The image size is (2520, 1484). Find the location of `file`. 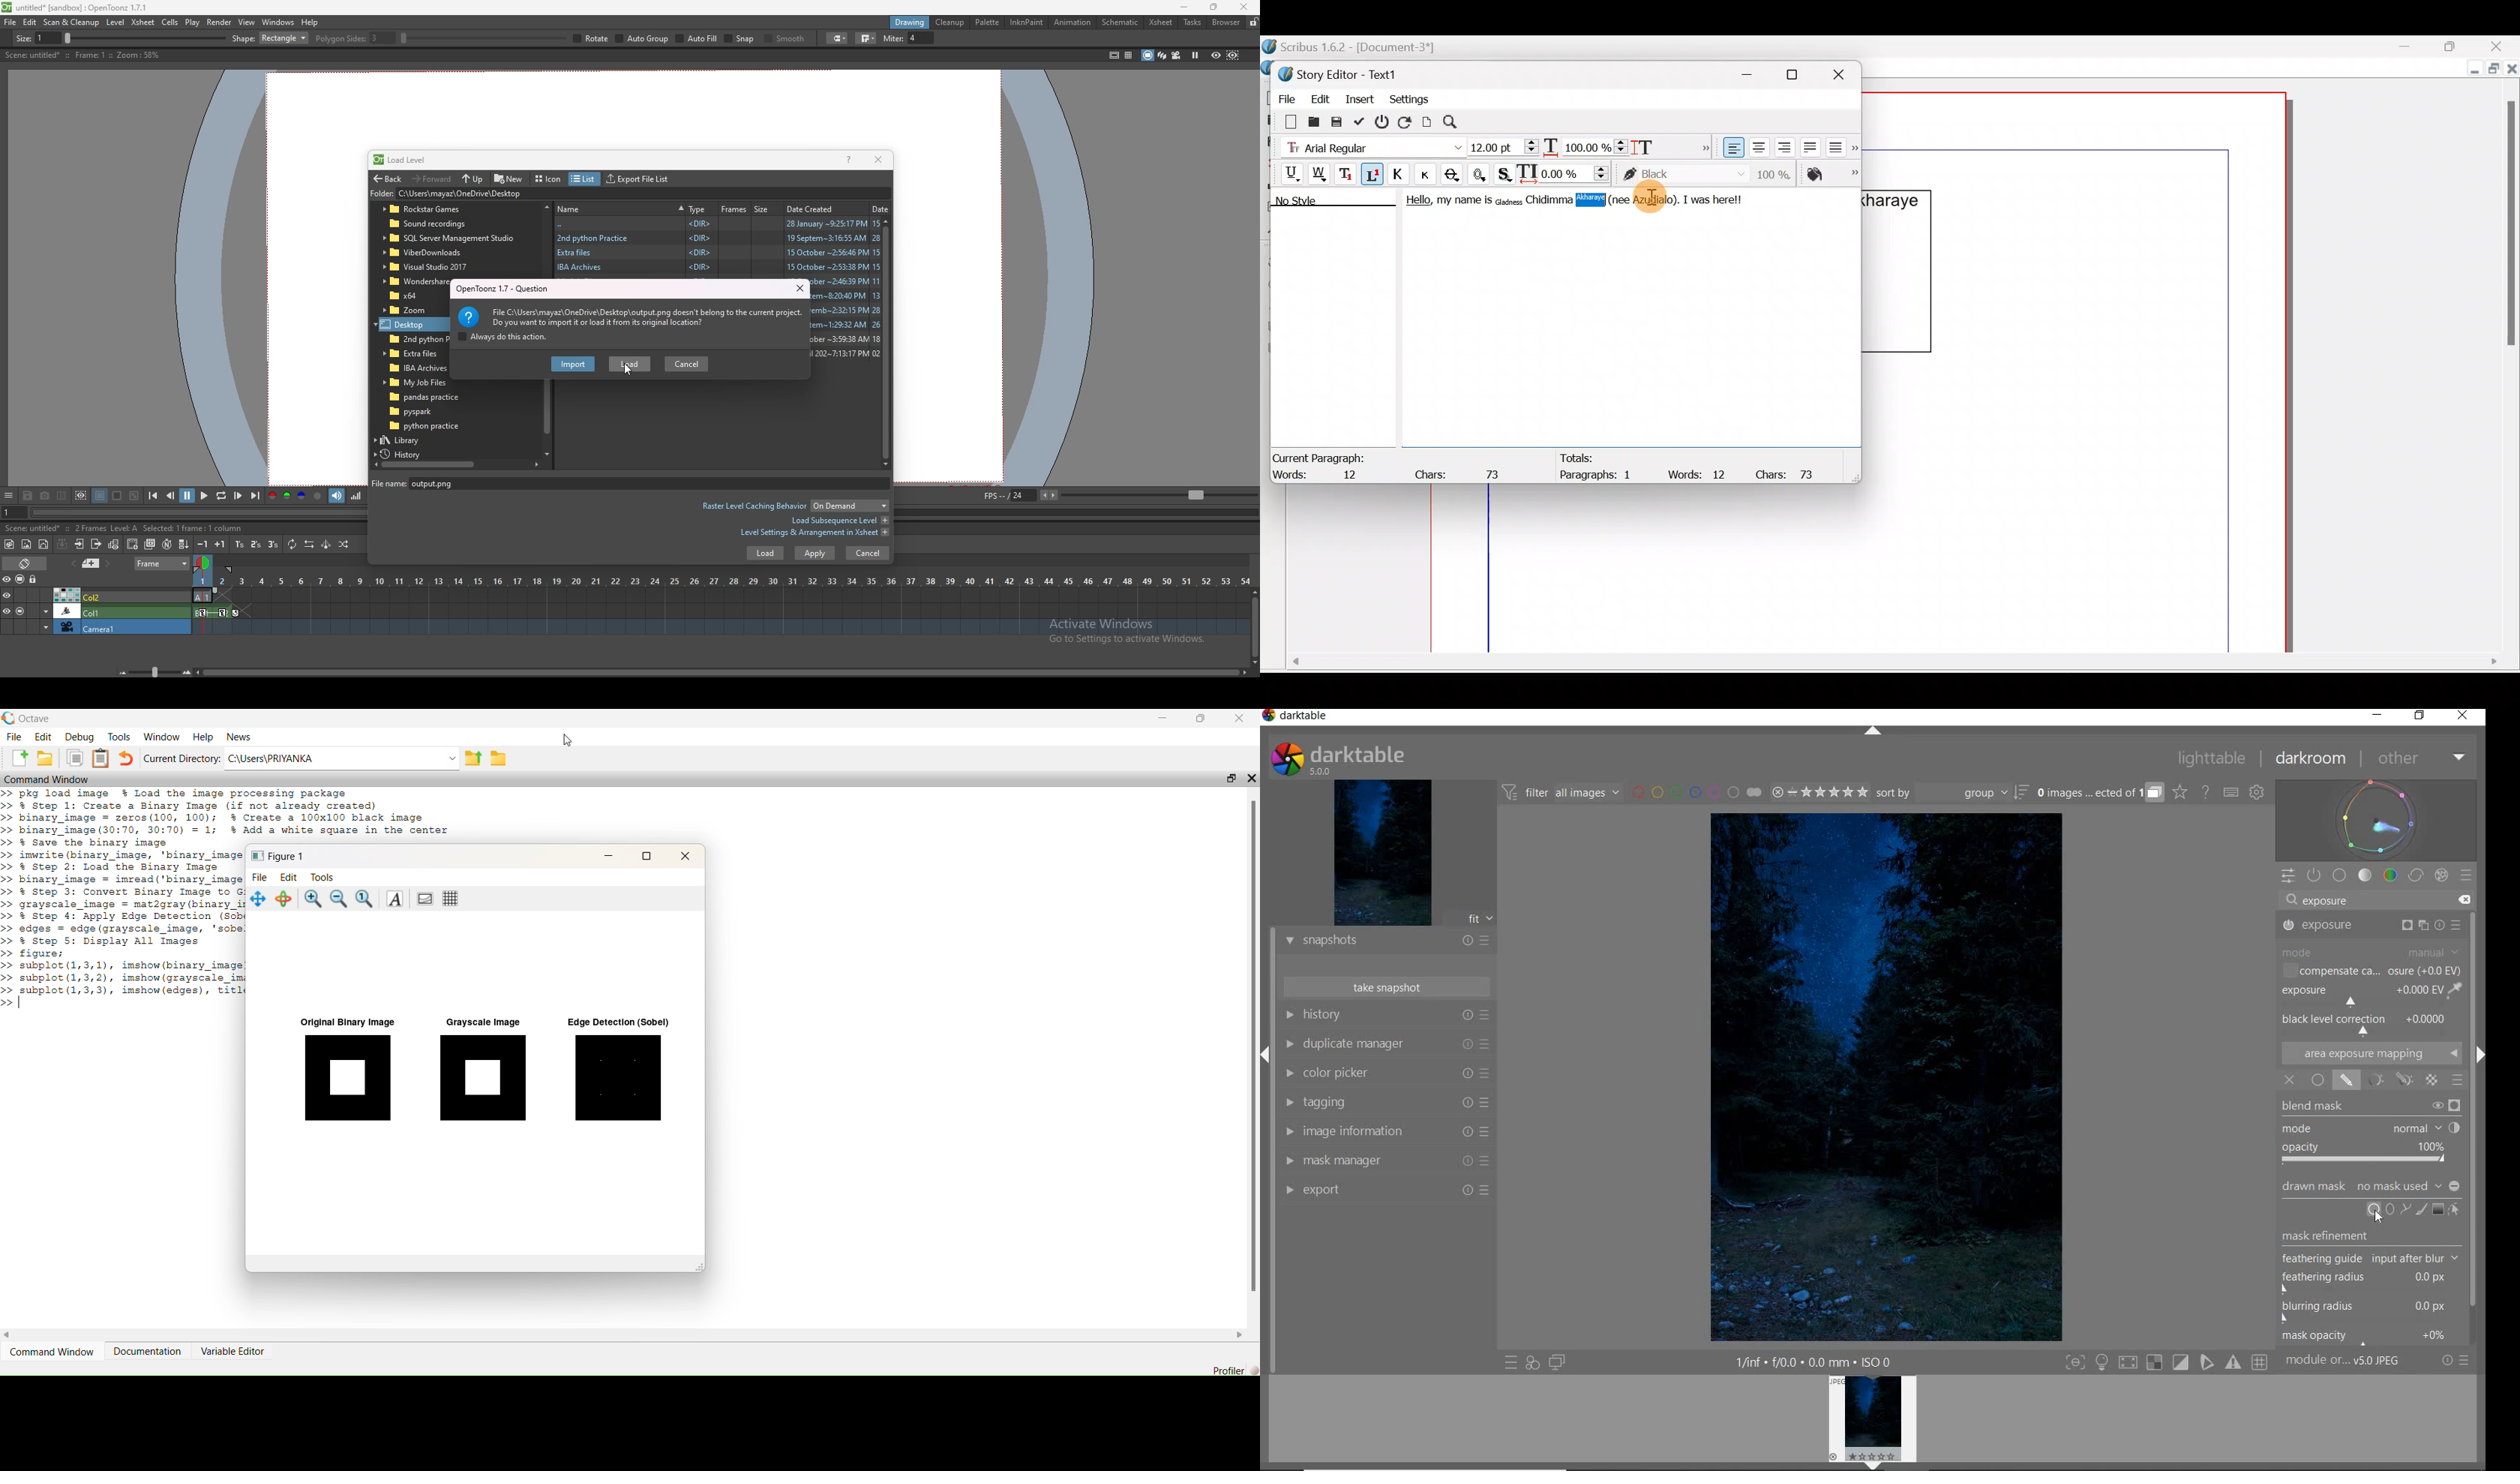

file is located at coordinates (260, 876).